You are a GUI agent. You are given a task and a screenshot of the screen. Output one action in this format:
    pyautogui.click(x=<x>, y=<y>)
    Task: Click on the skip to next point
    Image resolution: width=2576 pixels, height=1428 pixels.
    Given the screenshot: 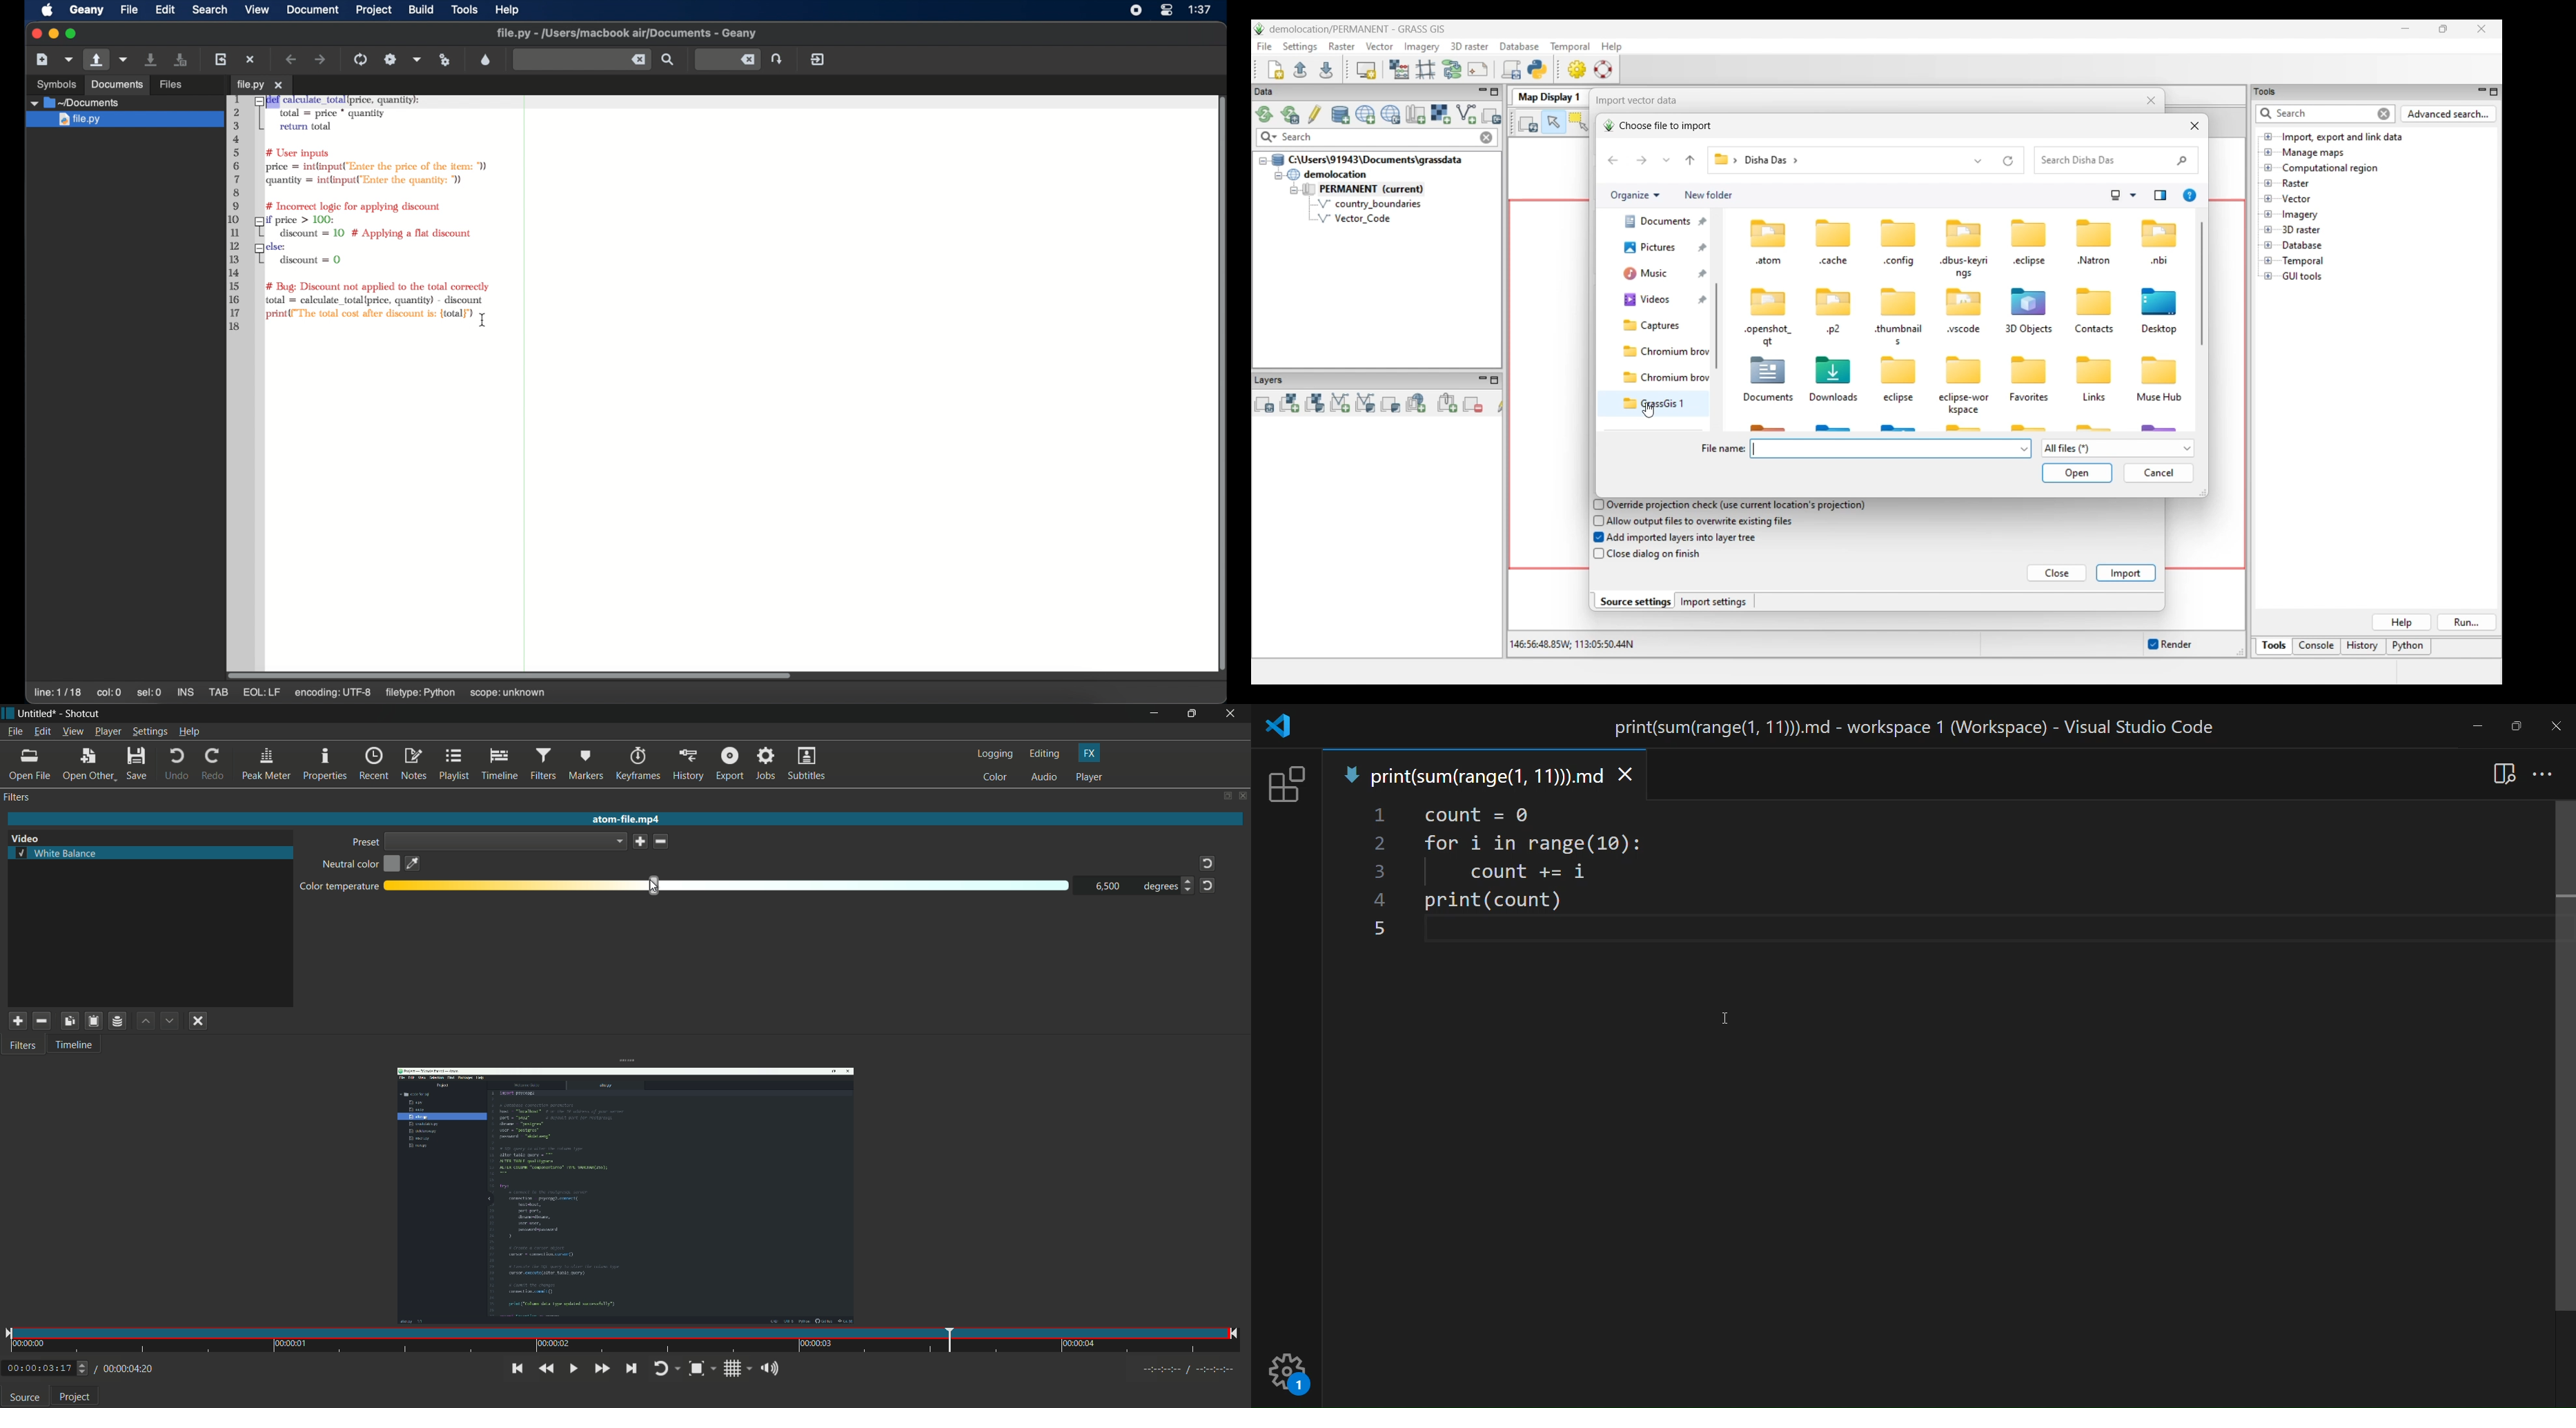 What is the action you would take?
    pyautogui.click(x=631, y=1369)
    